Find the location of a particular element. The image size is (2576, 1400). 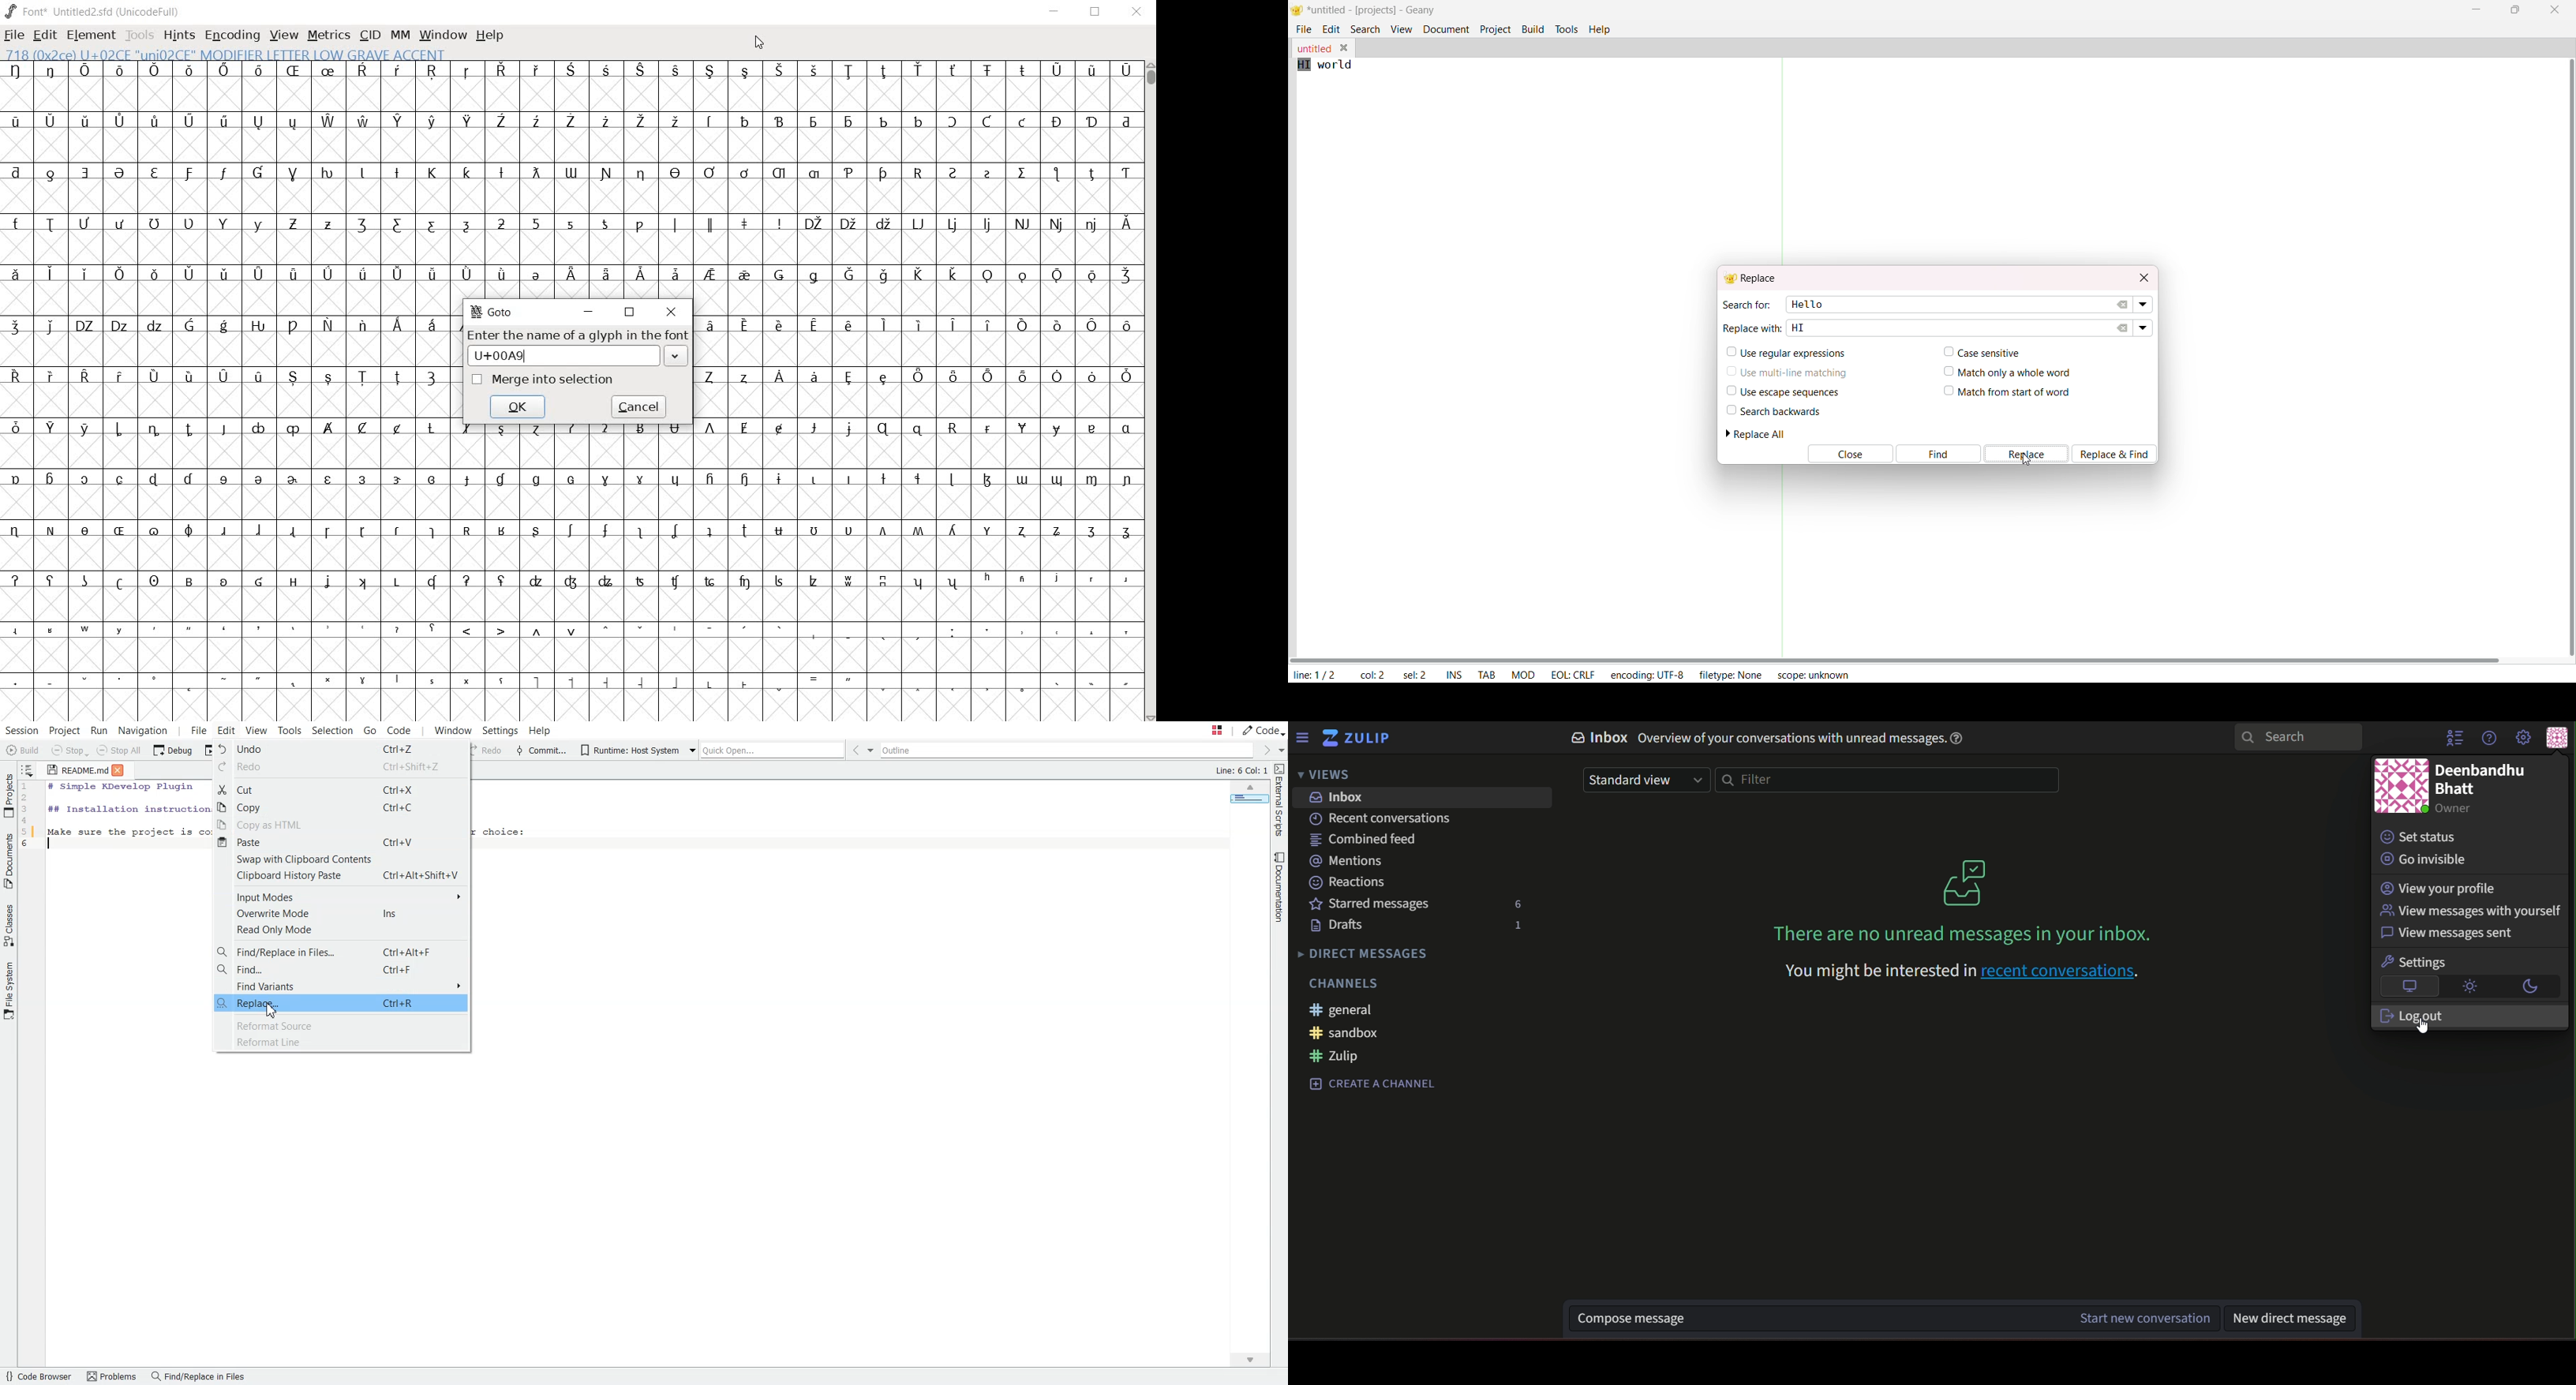

menu is located at coordinates (1301, 738).